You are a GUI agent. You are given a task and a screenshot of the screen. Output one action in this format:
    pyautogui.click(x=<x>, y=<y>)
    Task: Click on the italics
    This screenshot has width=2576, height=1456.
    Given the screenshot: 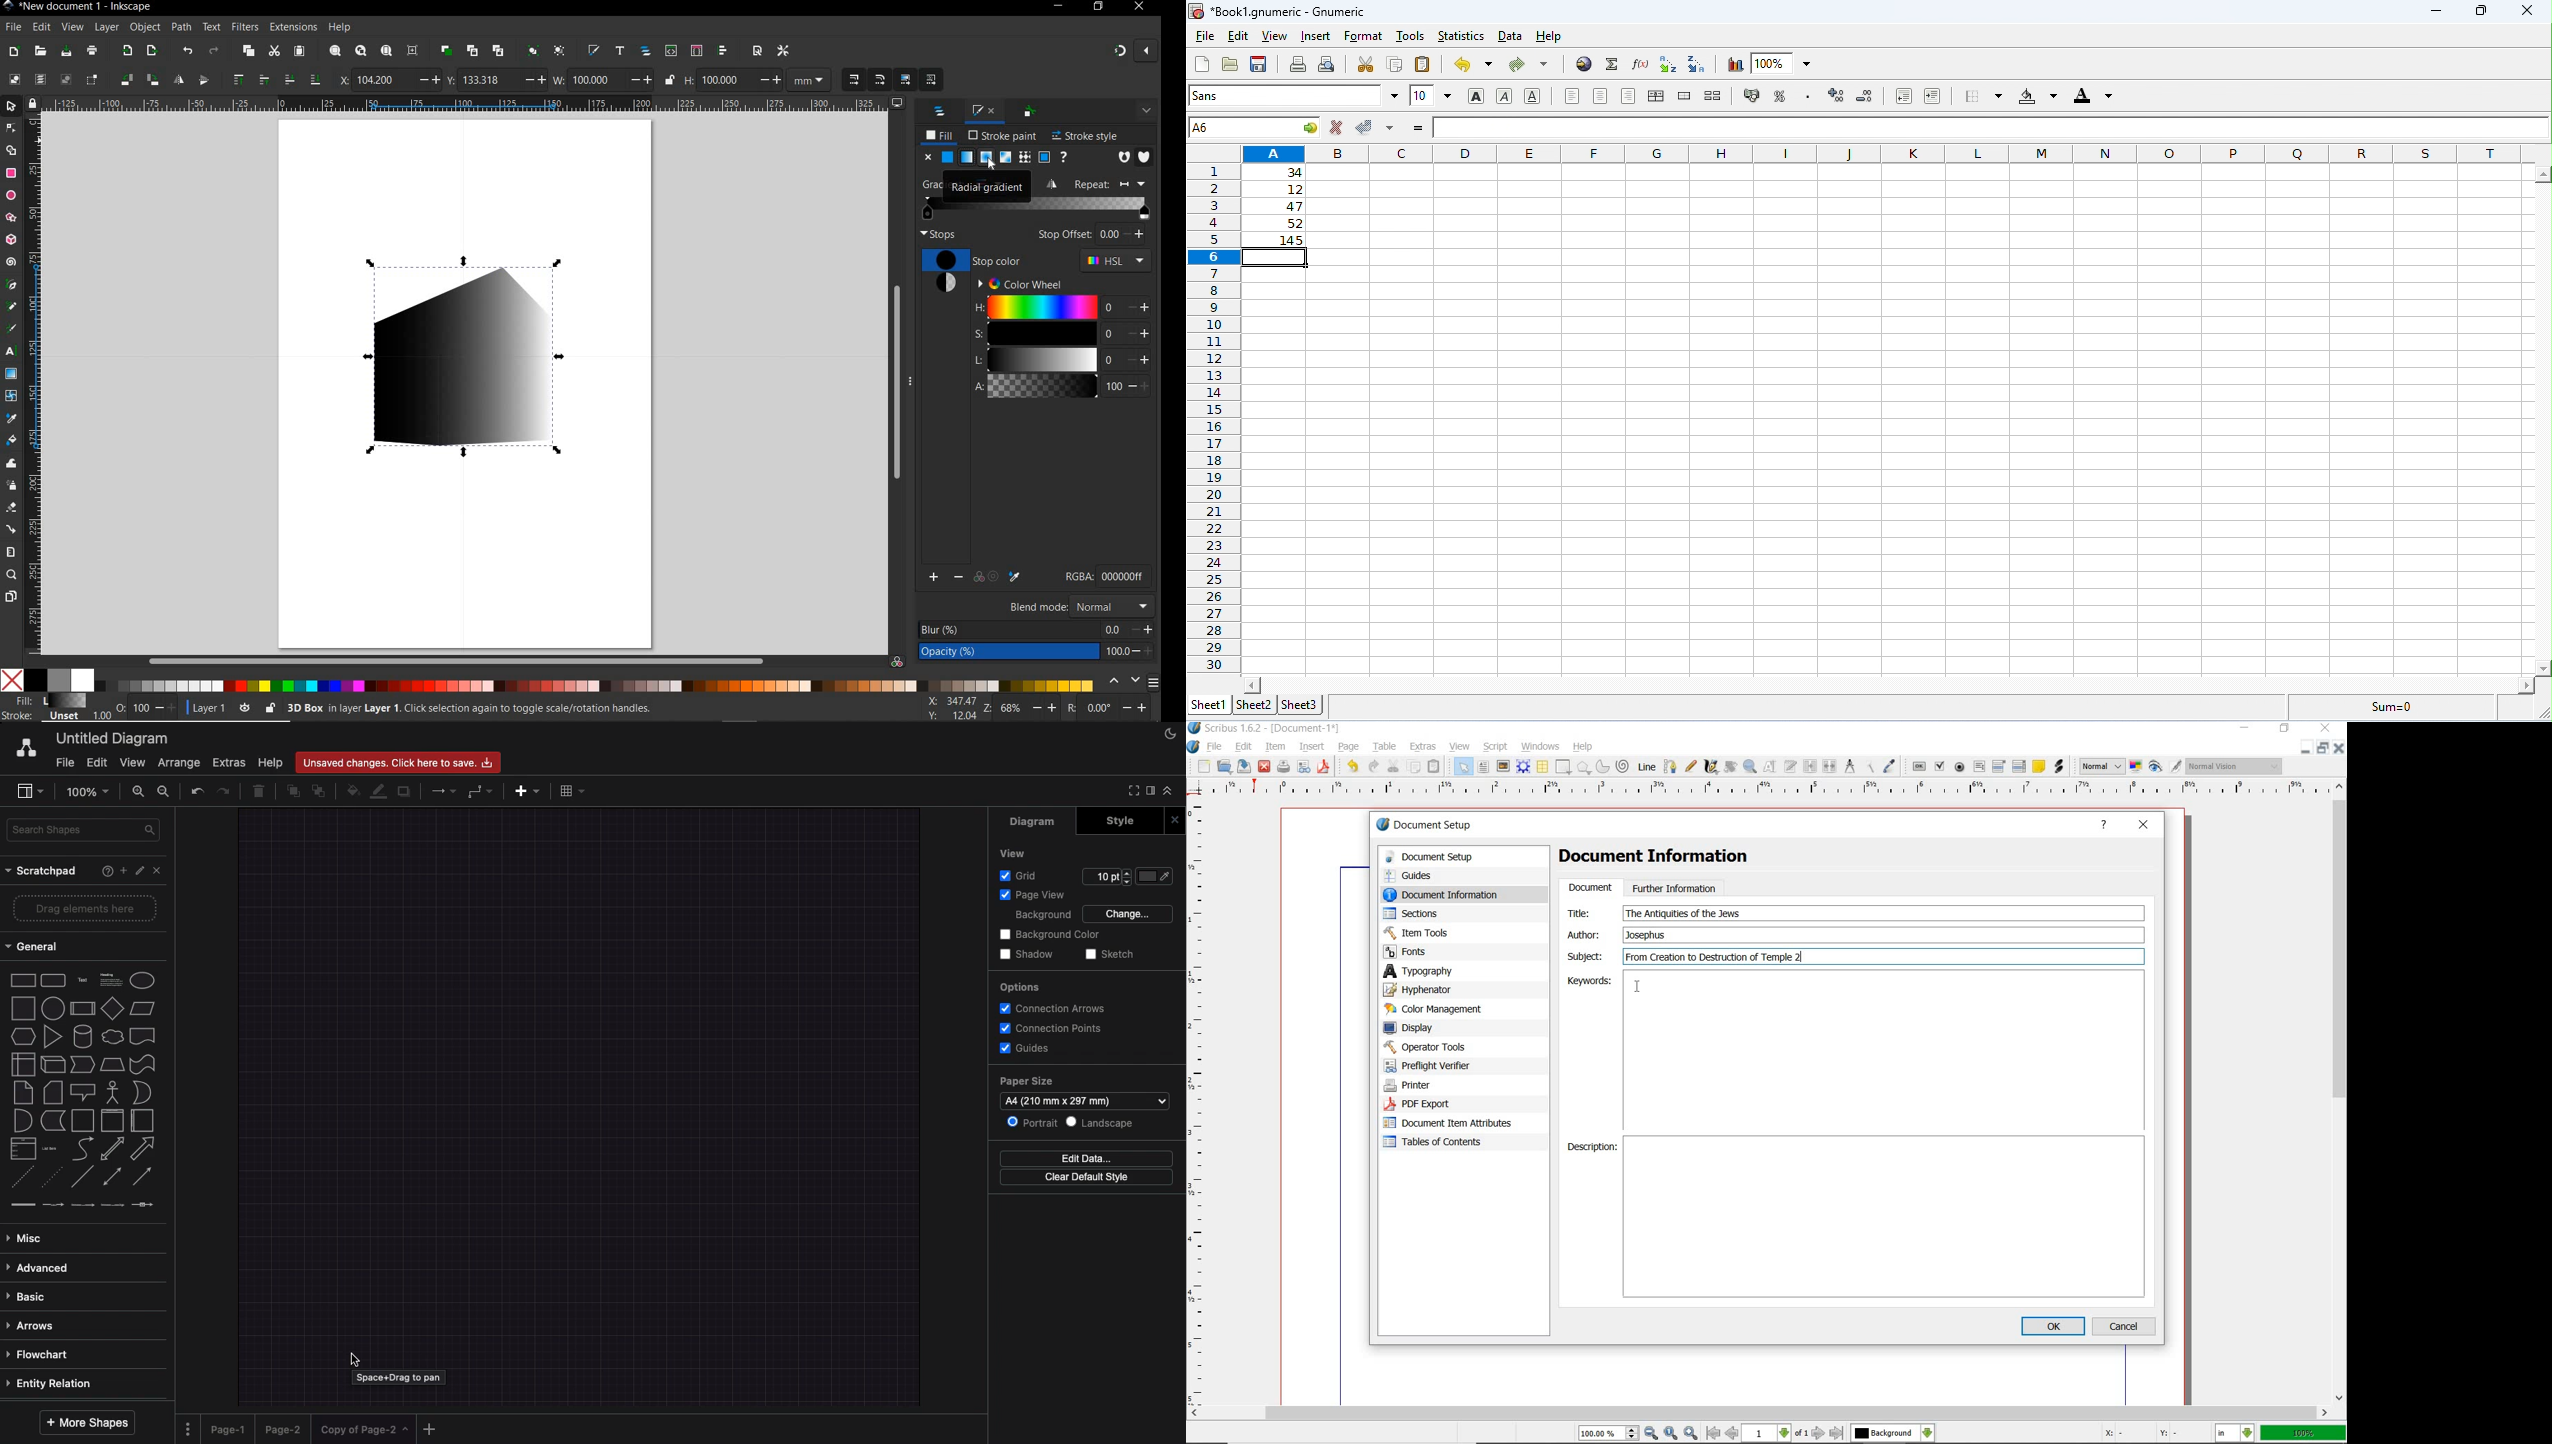 What is the action you would take?
    pyautogui.click(x=1504, y=96)
    